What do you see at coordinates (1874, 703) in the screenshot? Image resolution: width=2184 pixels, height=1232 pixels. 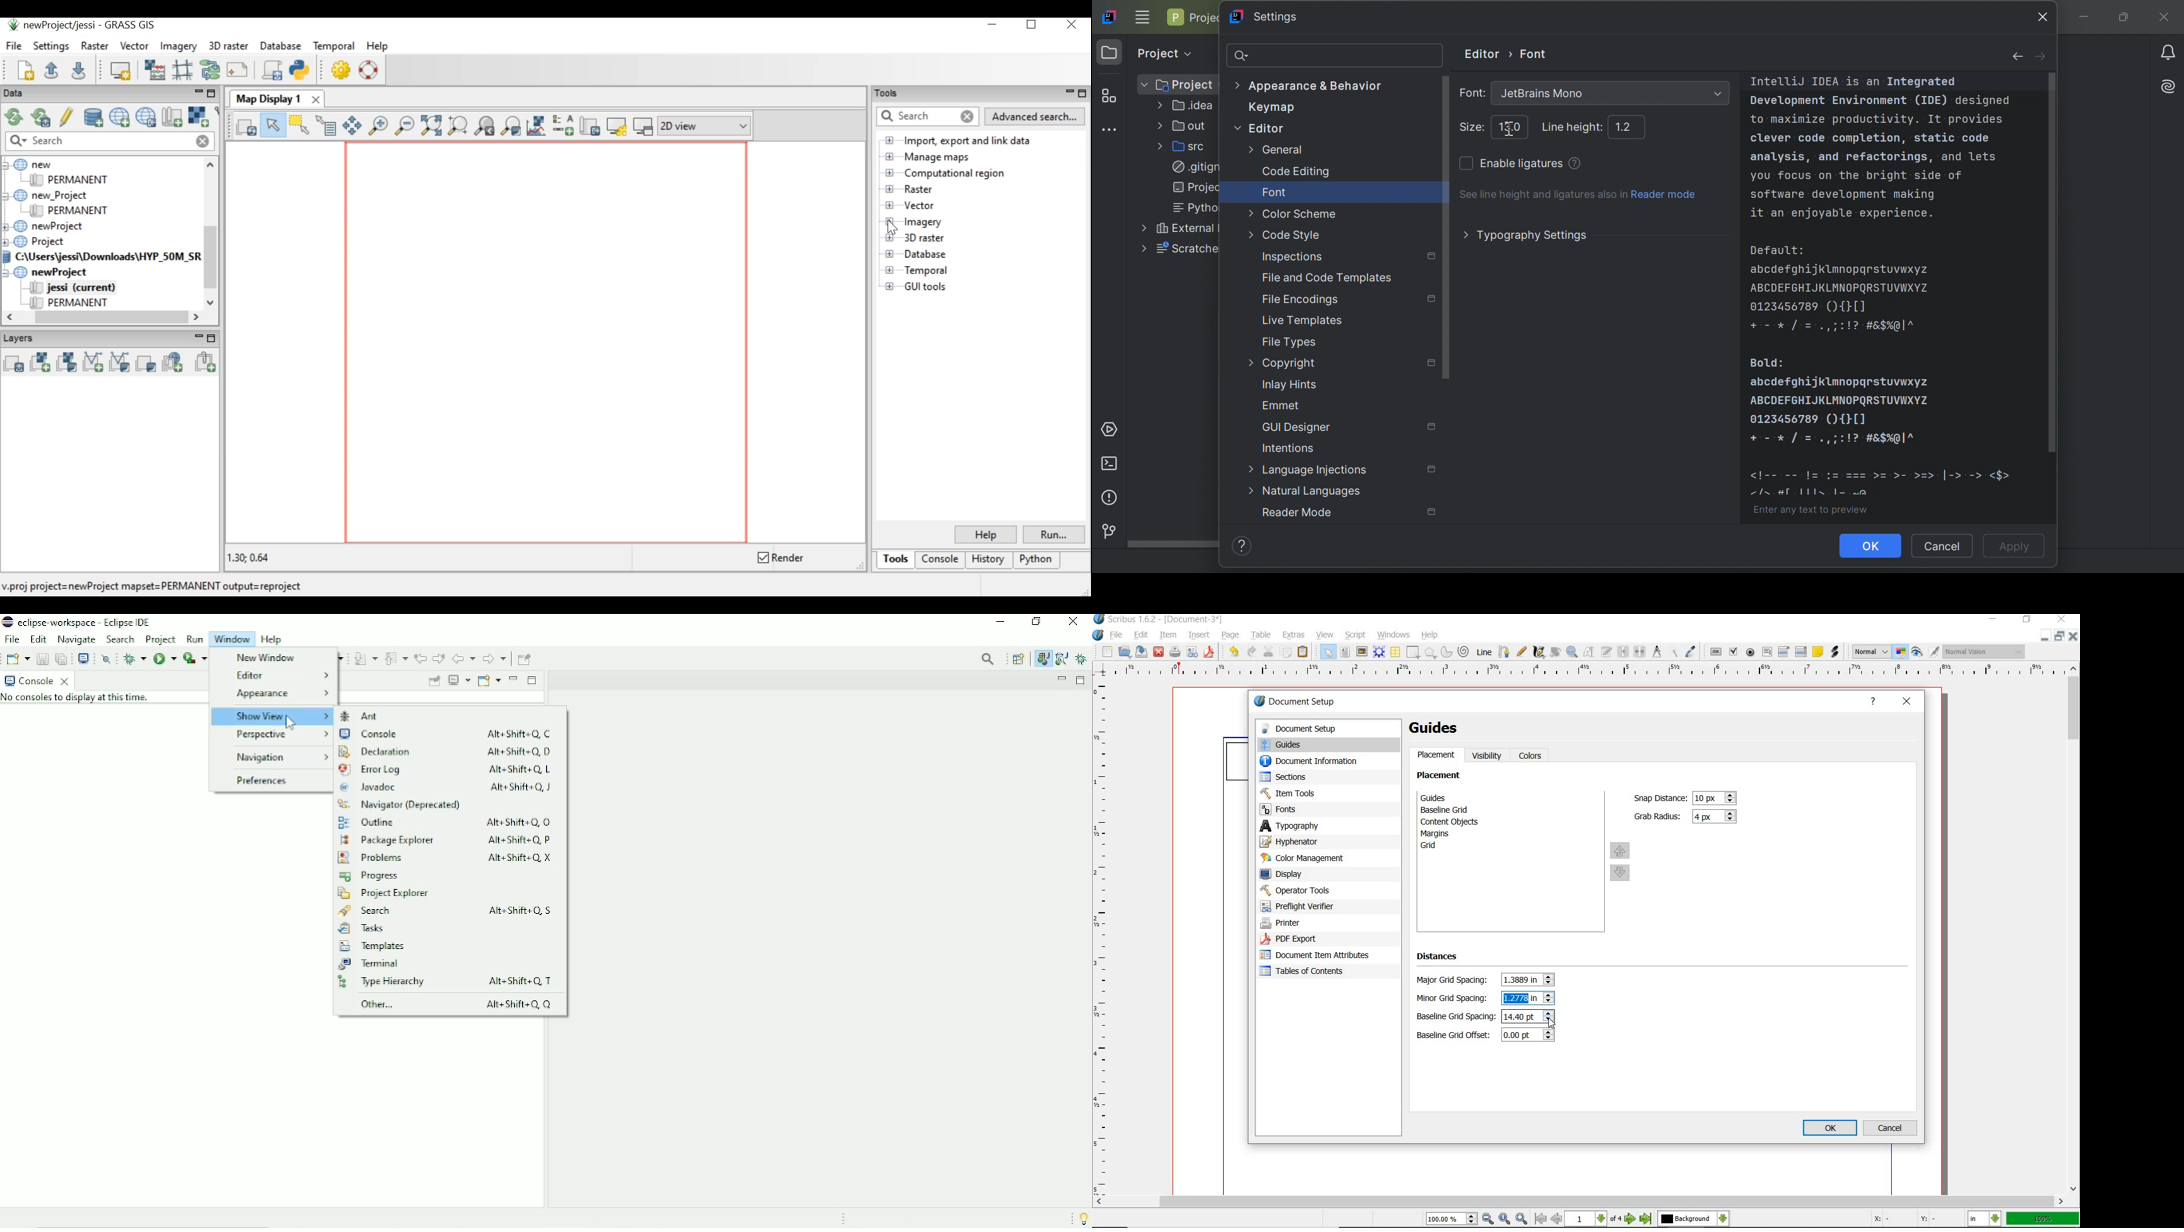 I see `help` at bounding box center [1874, 703].